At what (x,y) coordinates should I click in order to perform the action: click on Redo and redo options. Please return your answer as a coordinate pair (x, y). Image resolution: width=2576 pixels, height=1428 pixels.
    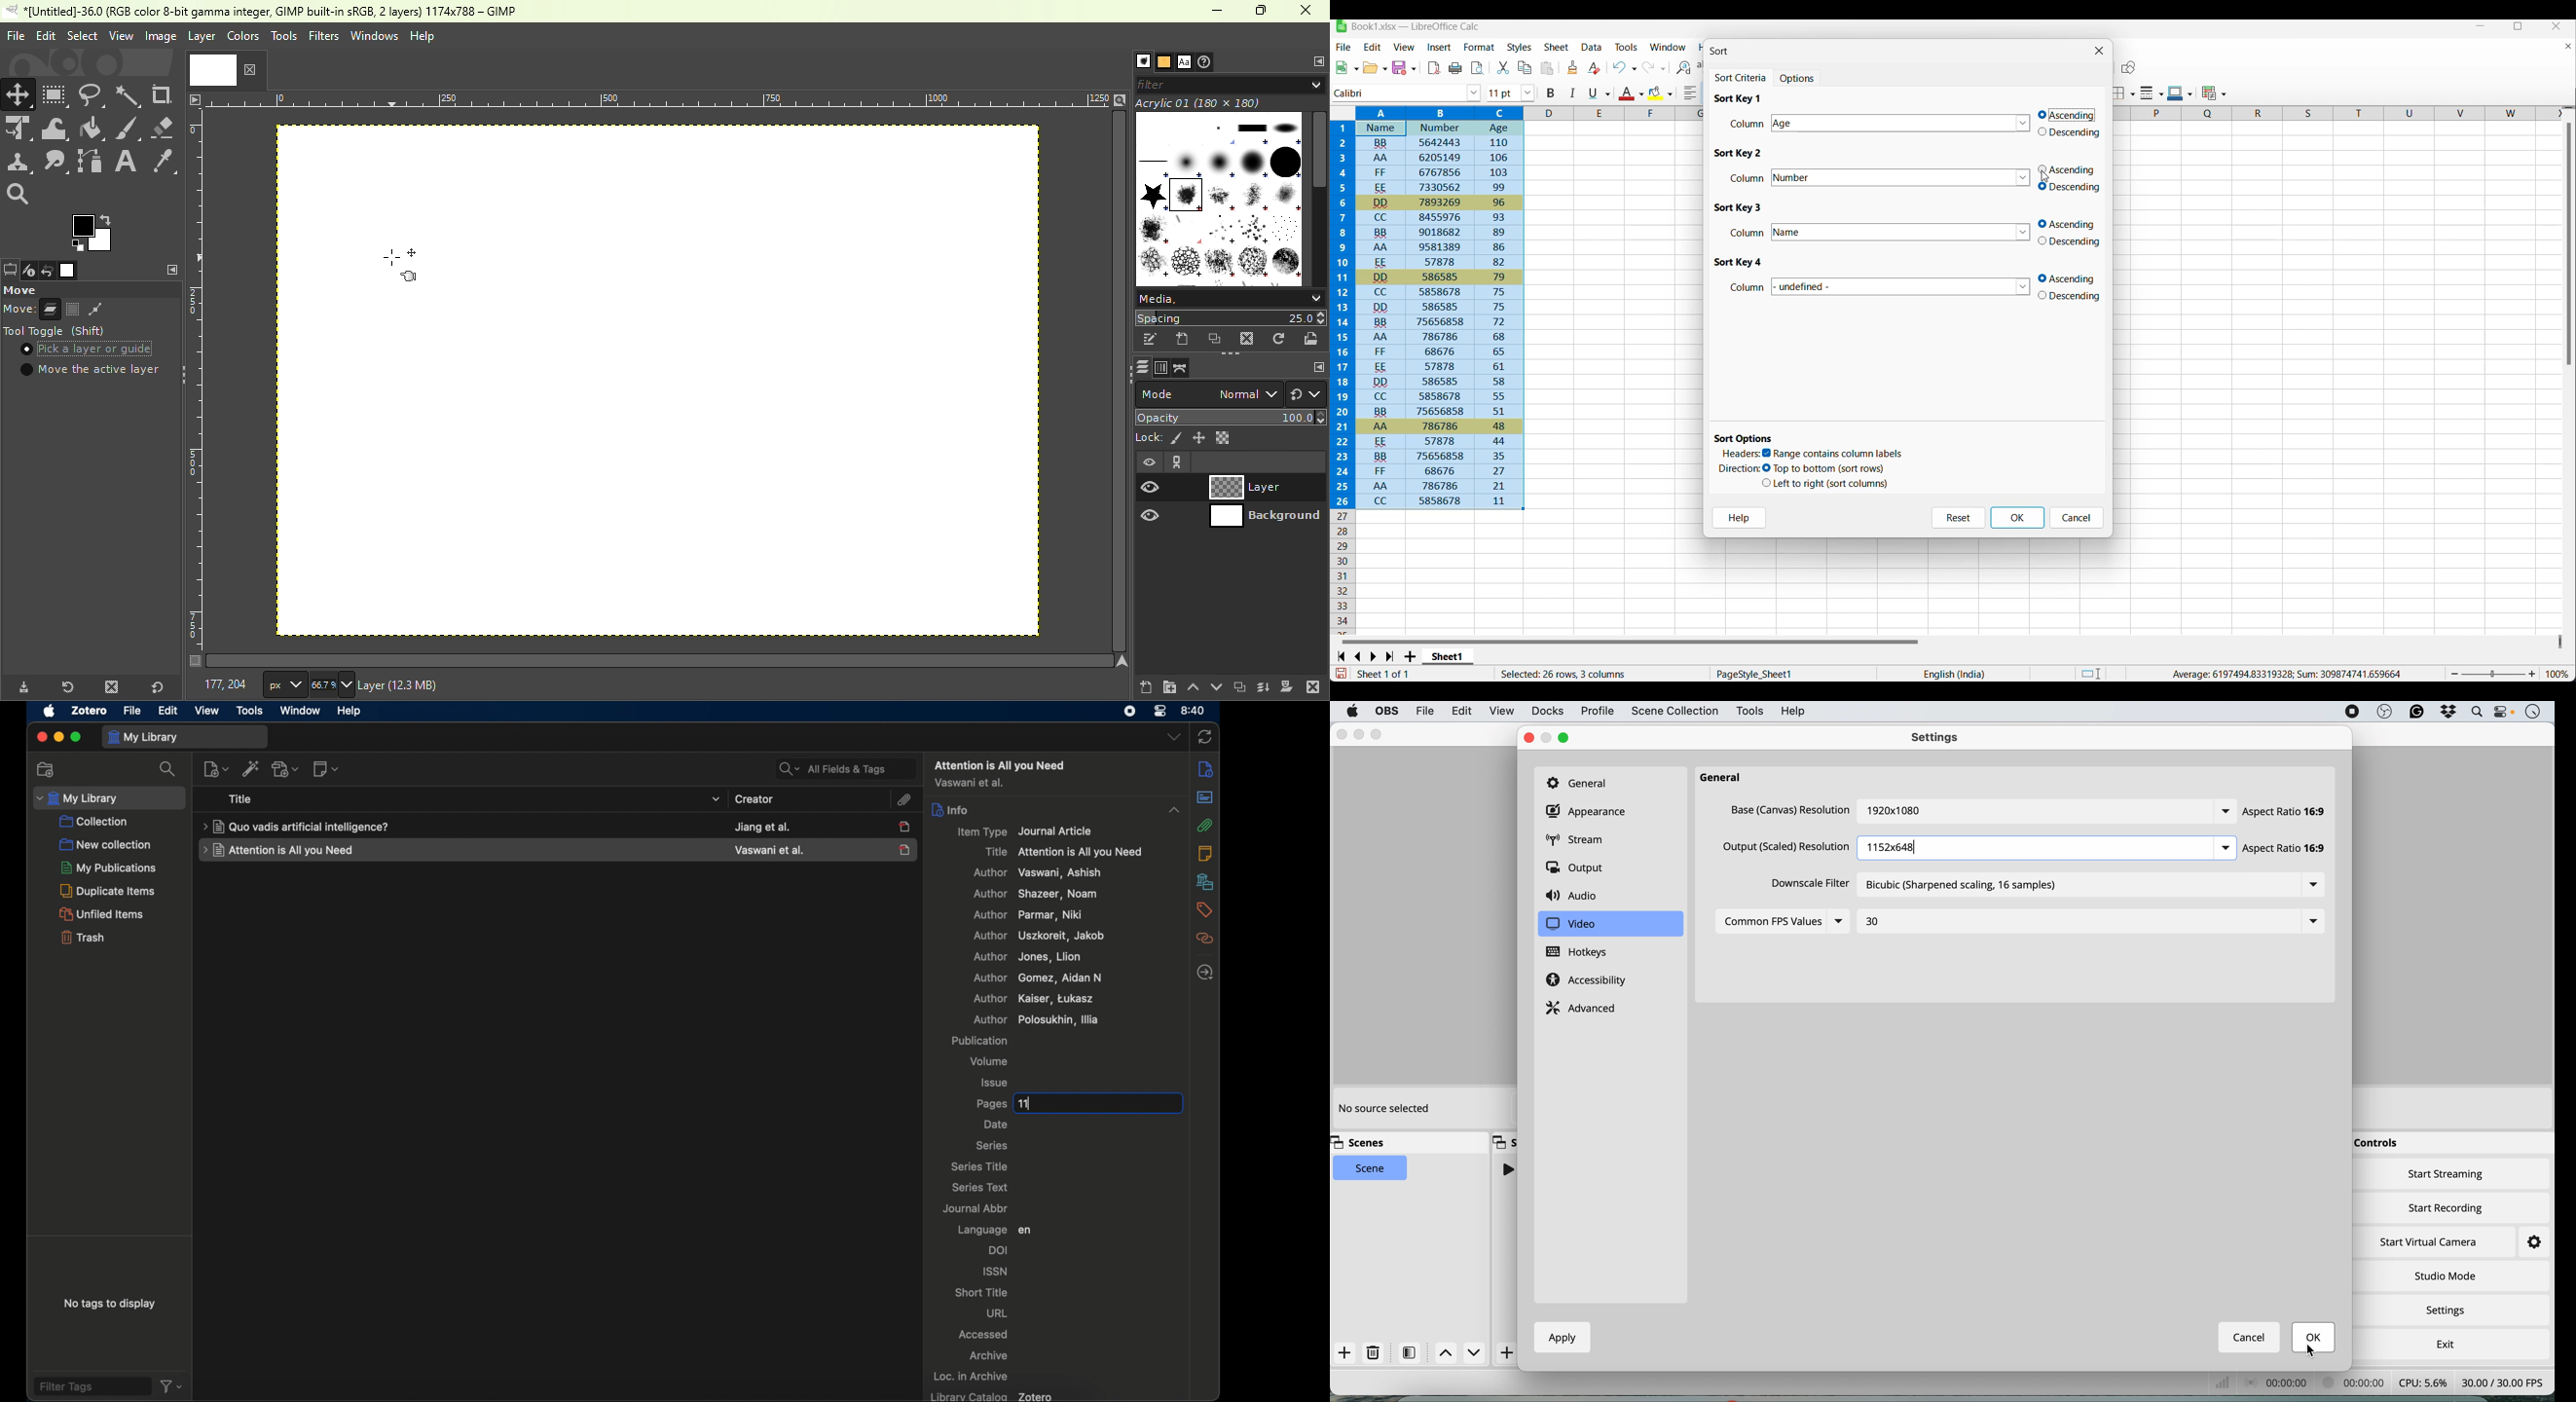
    Looking at the image, I should click on (1654, 67).